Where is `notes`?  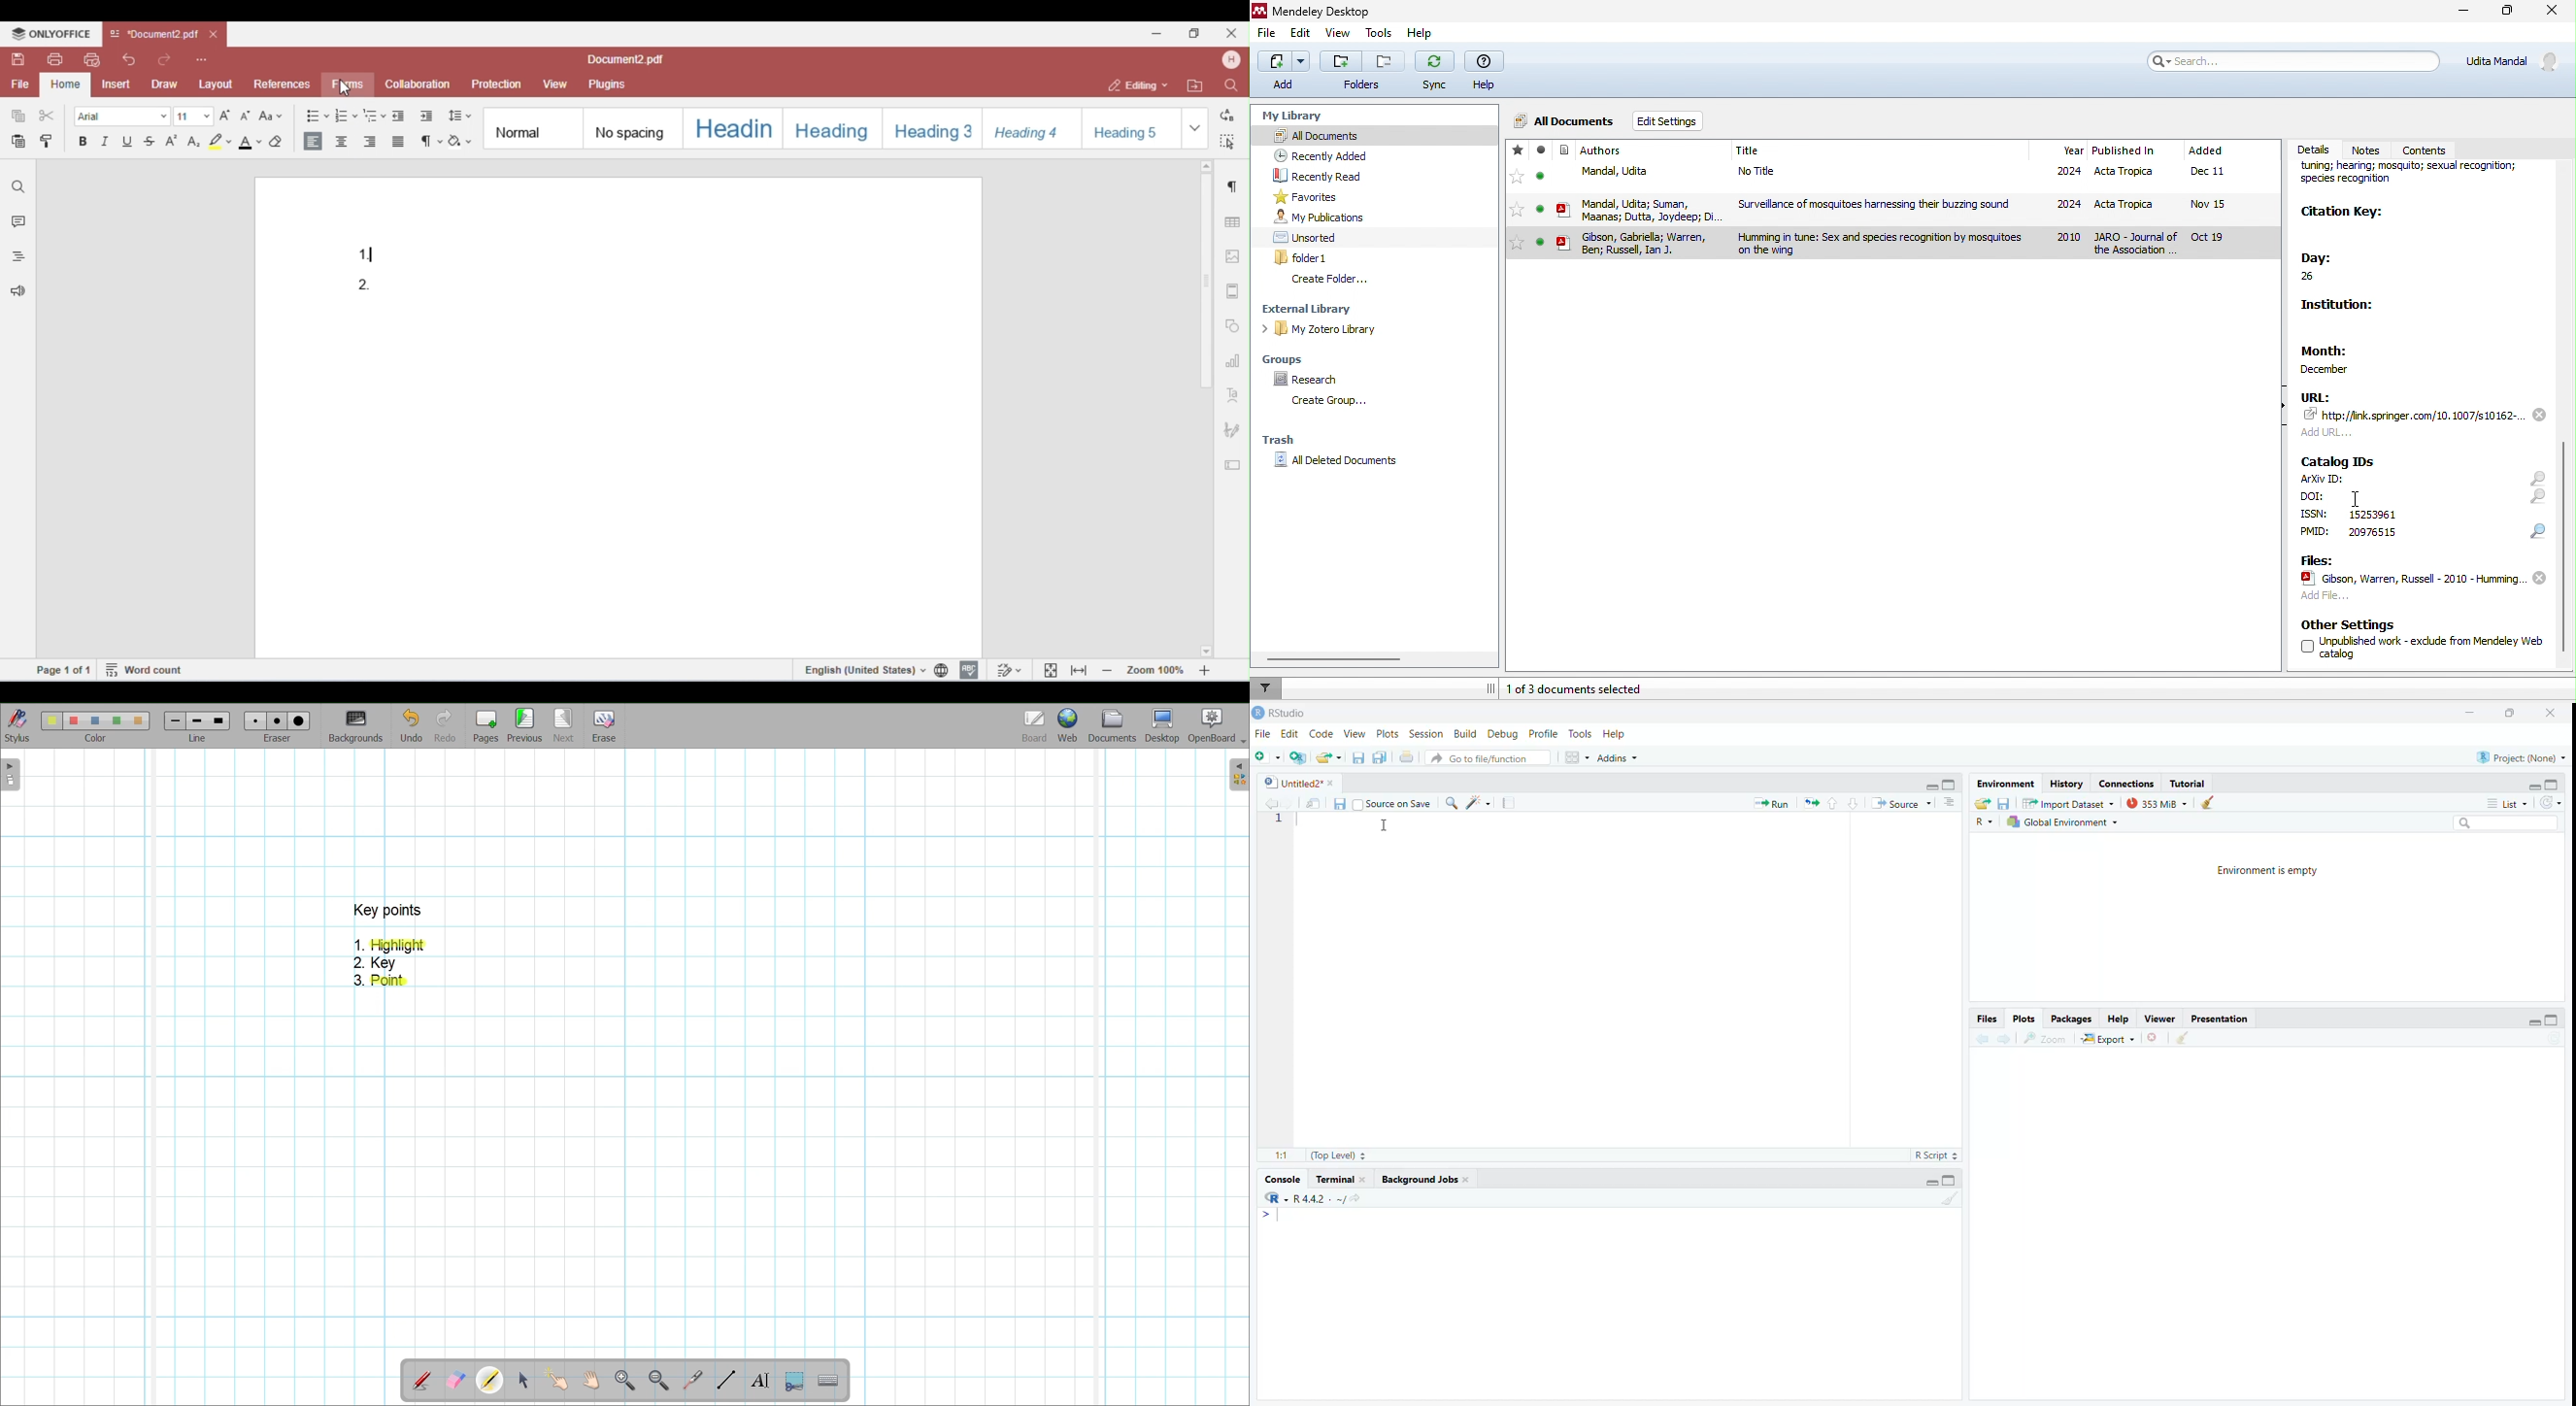
notes is located at coordinates (2369, 150).